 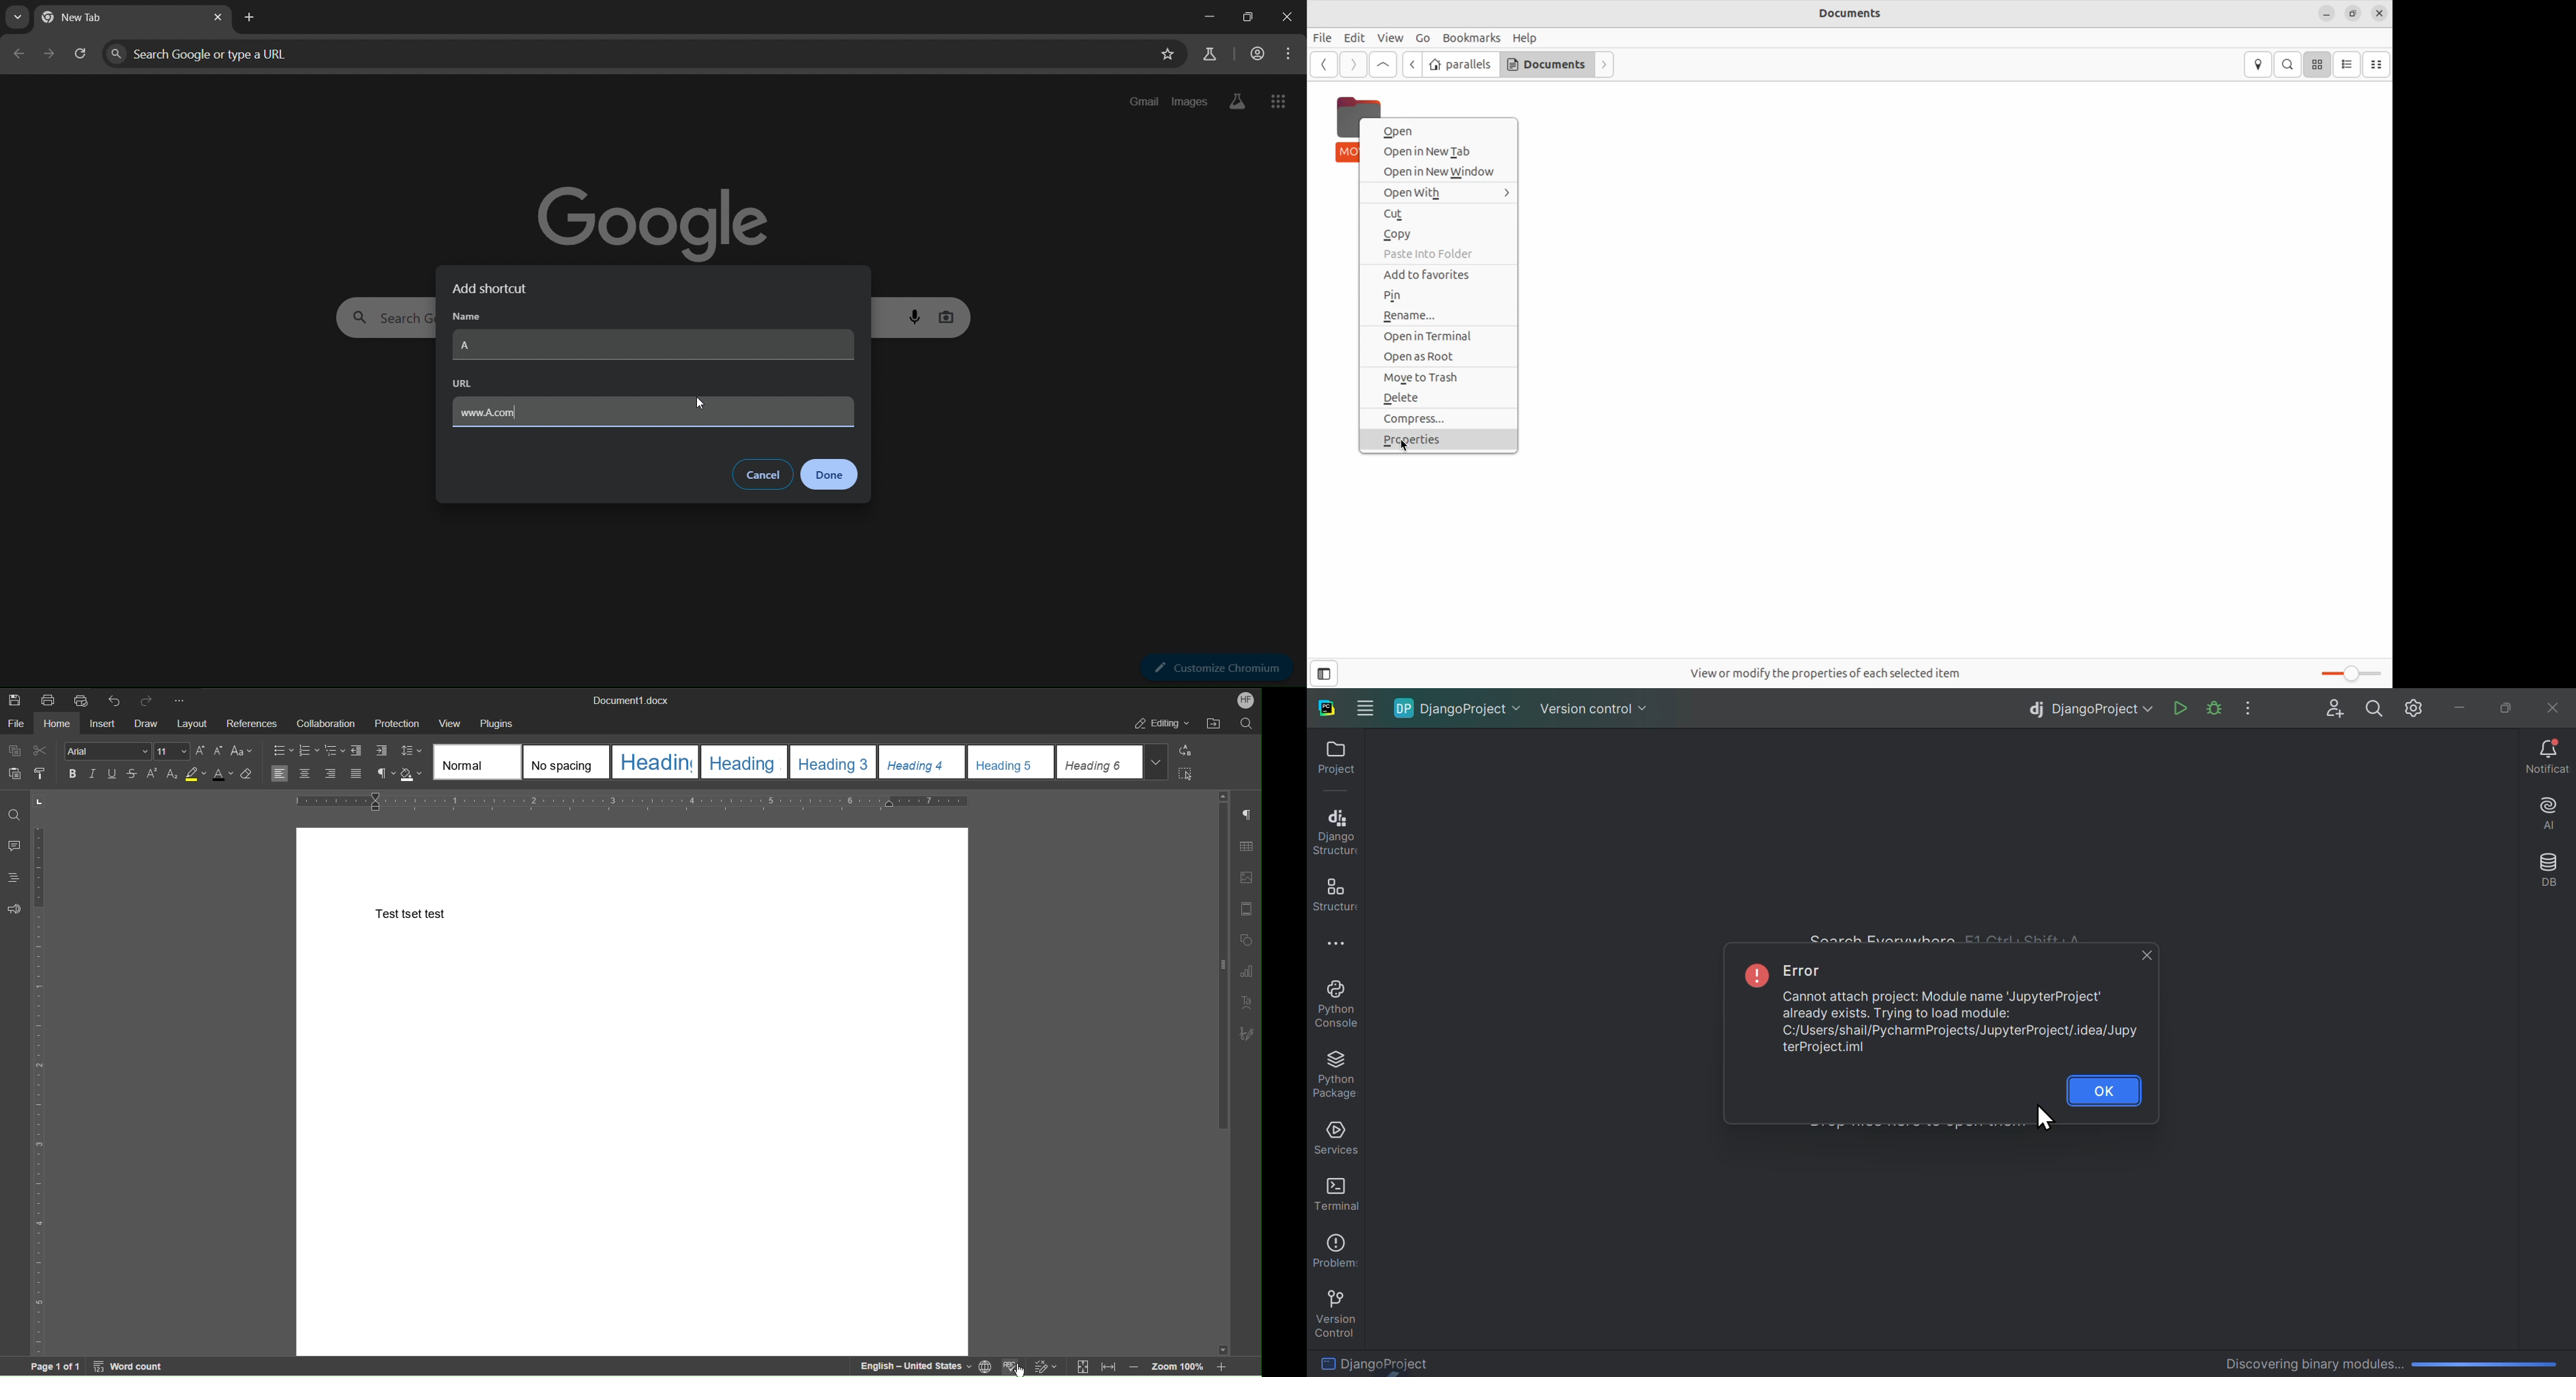 What do you see at coordinates (1190, 99) in the screenshot?
I see `images` at bounding box center [1190, 99].